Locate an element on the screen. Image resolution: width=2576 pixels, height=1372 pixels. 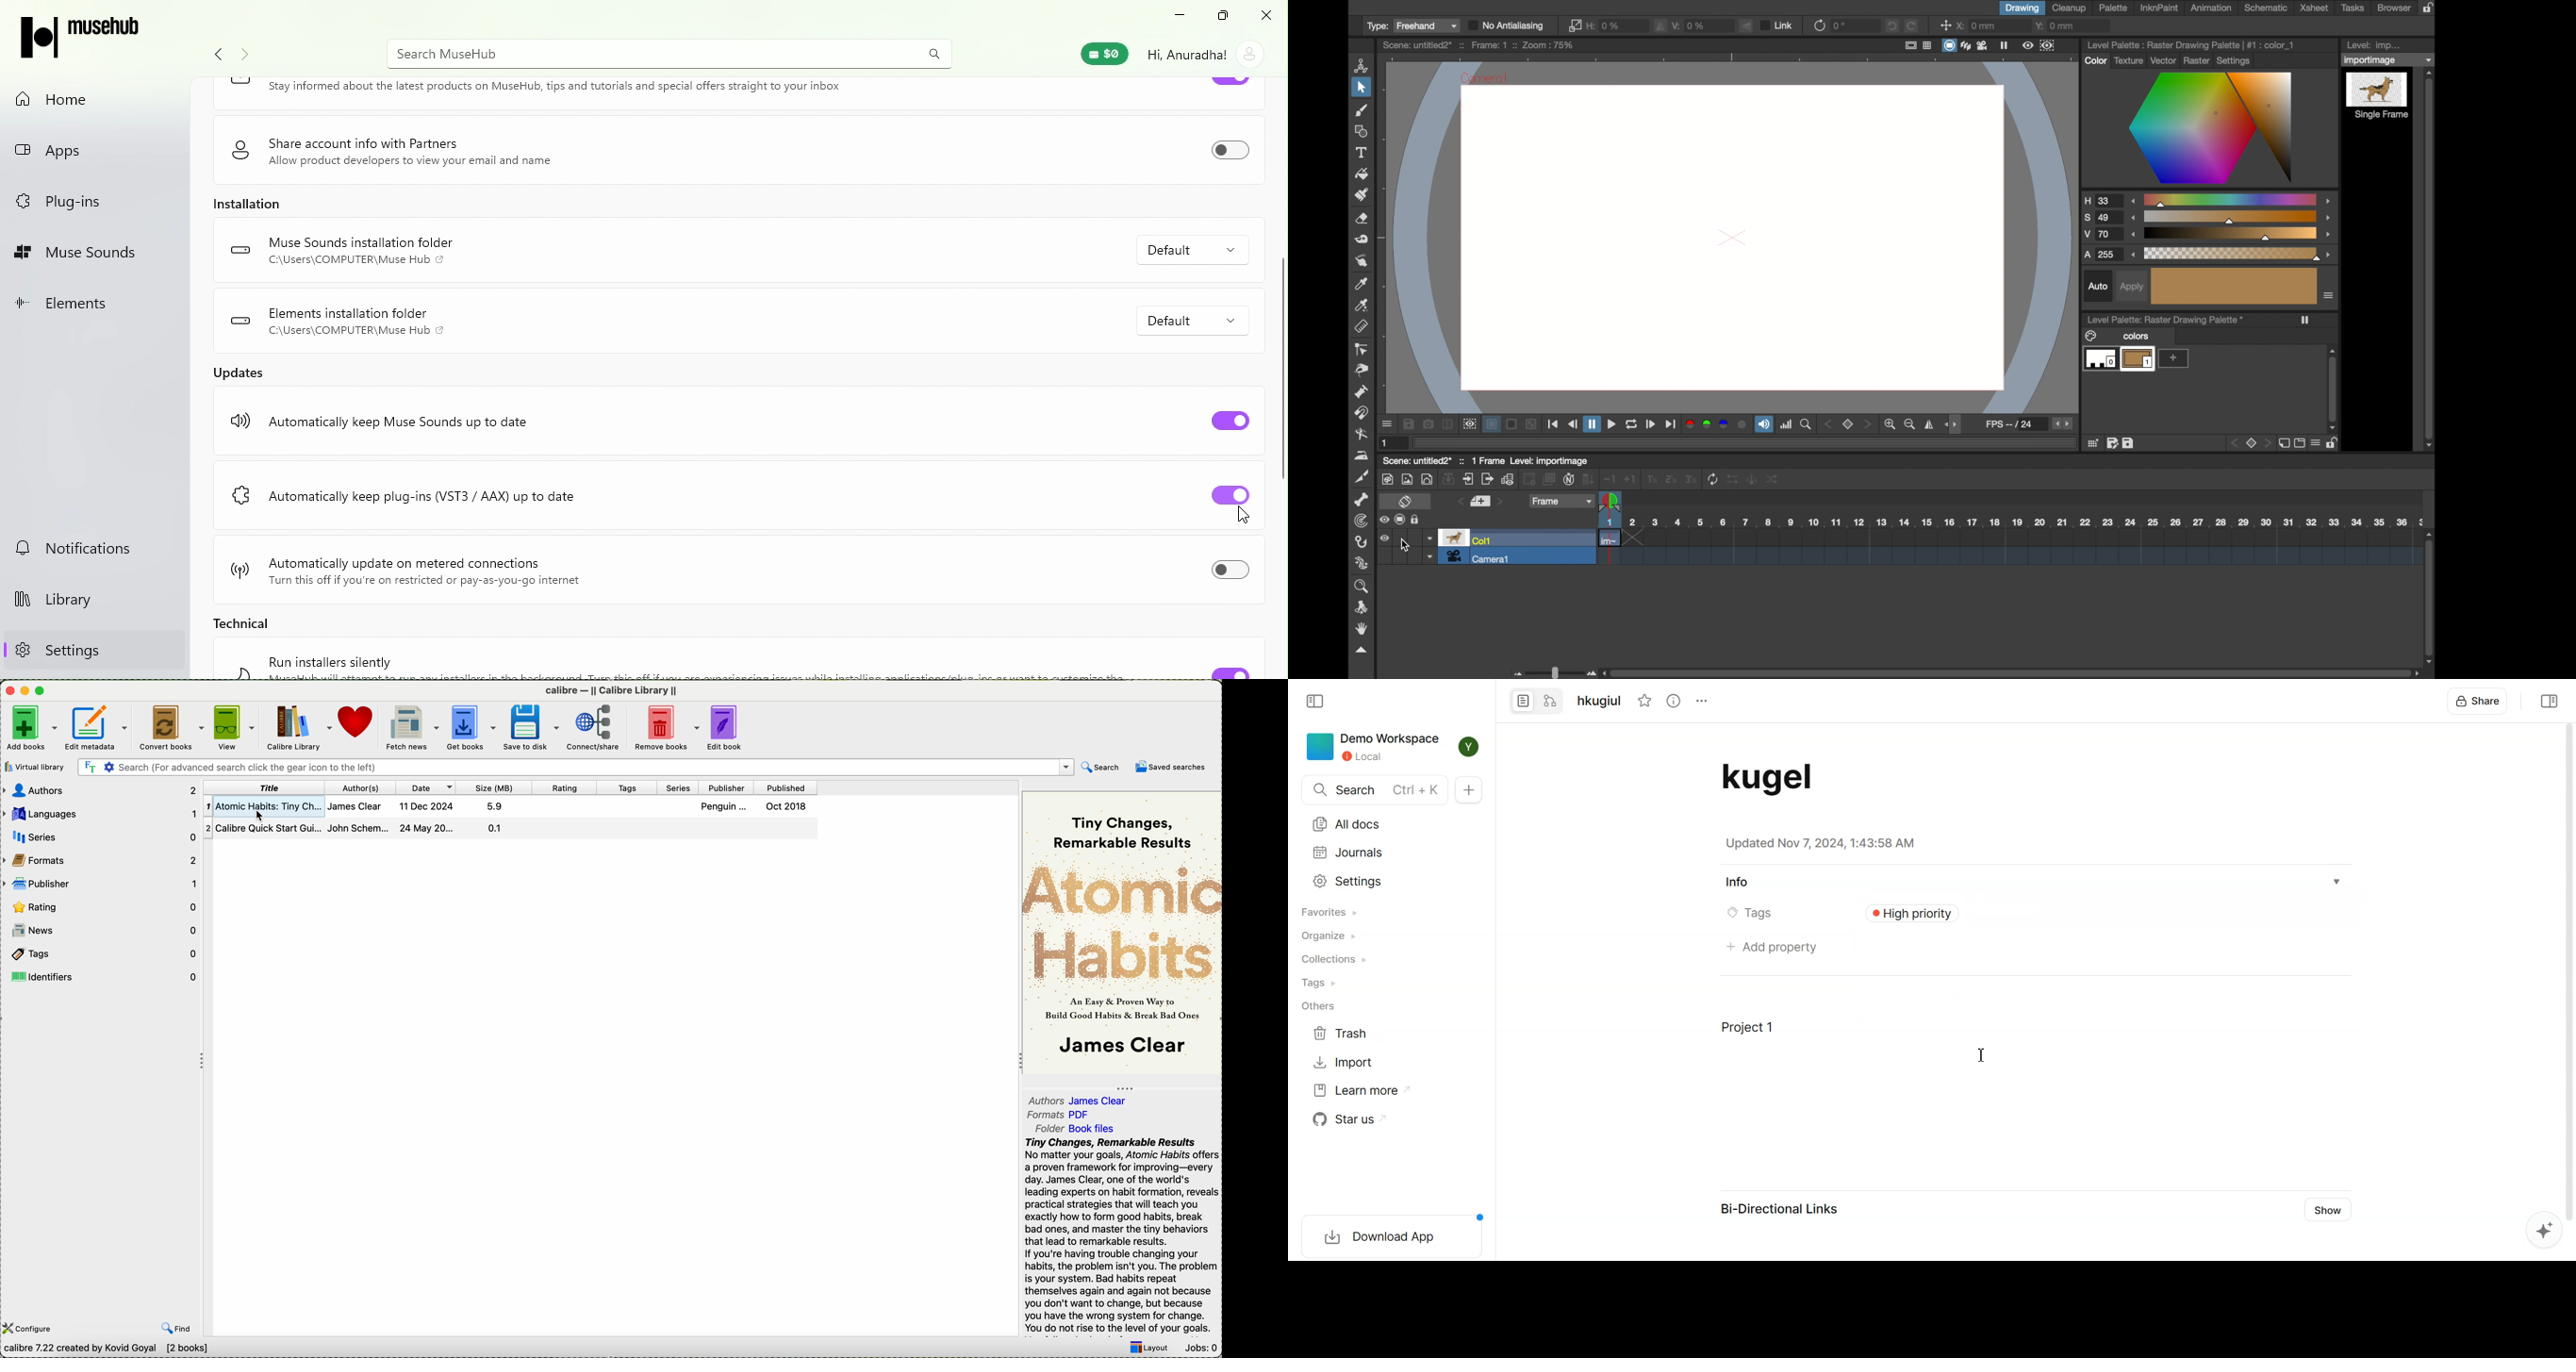
y is located at coordinates (2057, 25).